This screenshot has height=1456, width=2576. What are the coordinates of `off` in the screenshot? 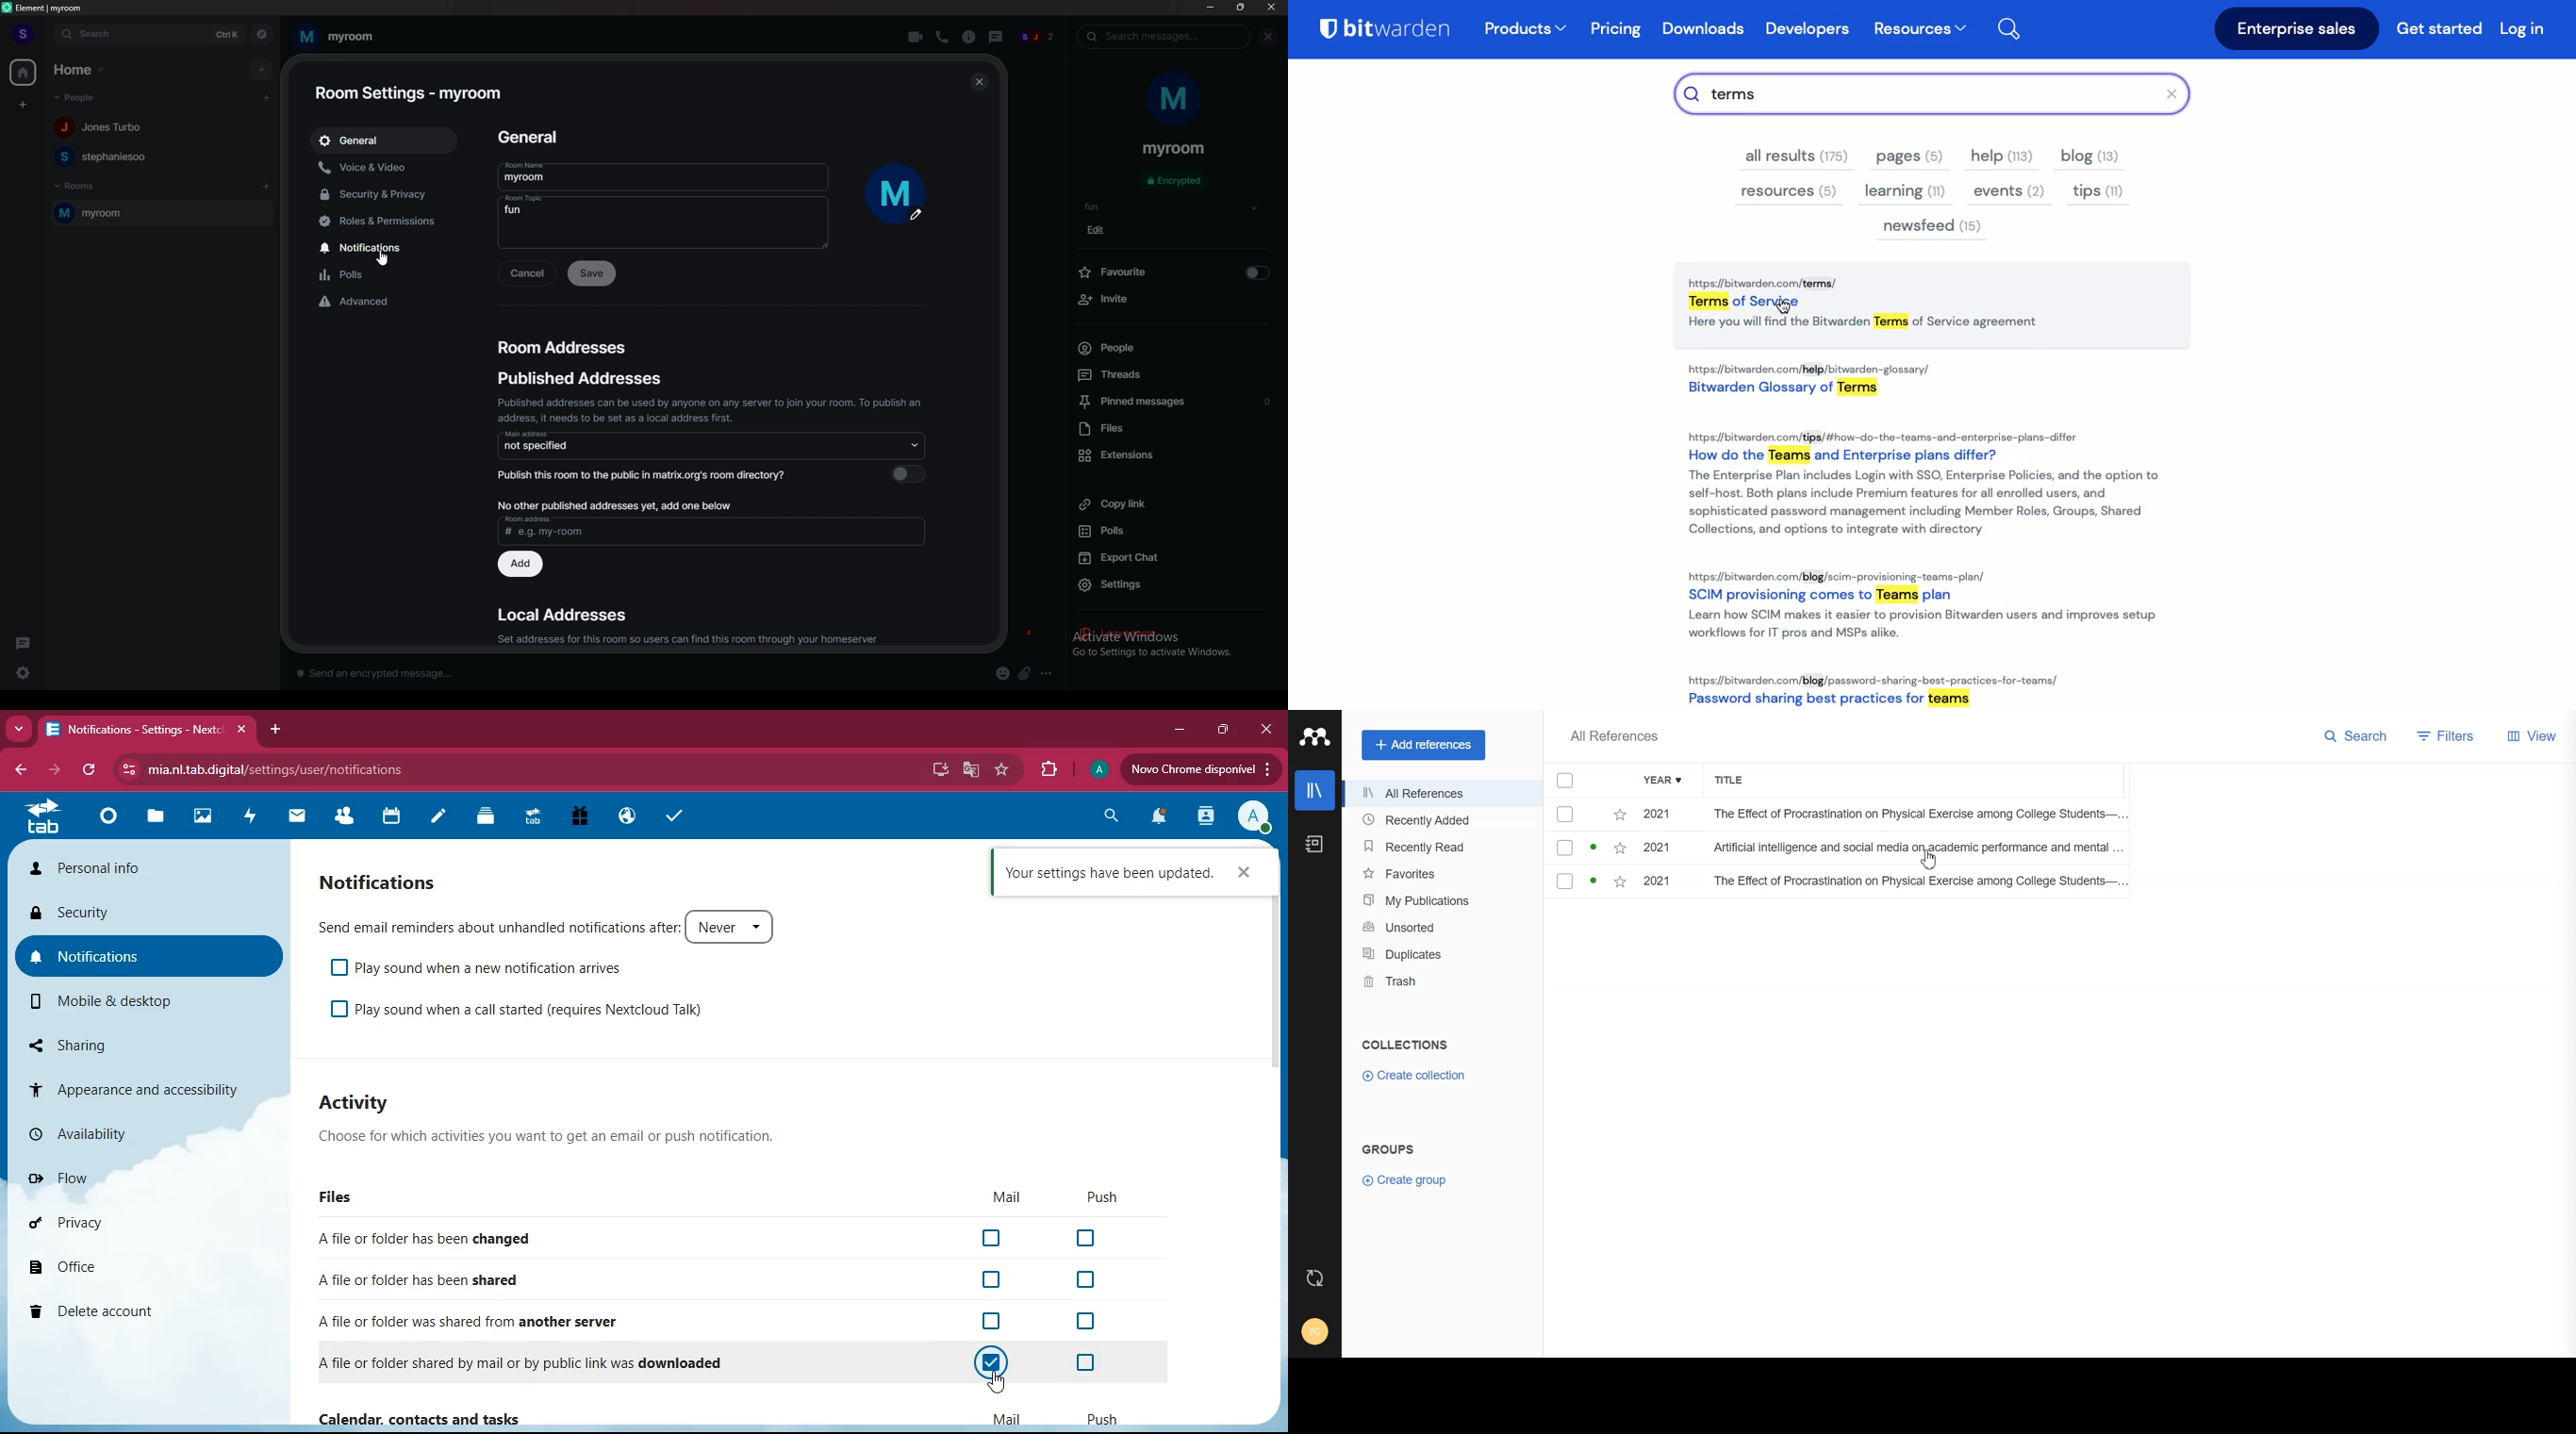 It's located at (991, 1281).